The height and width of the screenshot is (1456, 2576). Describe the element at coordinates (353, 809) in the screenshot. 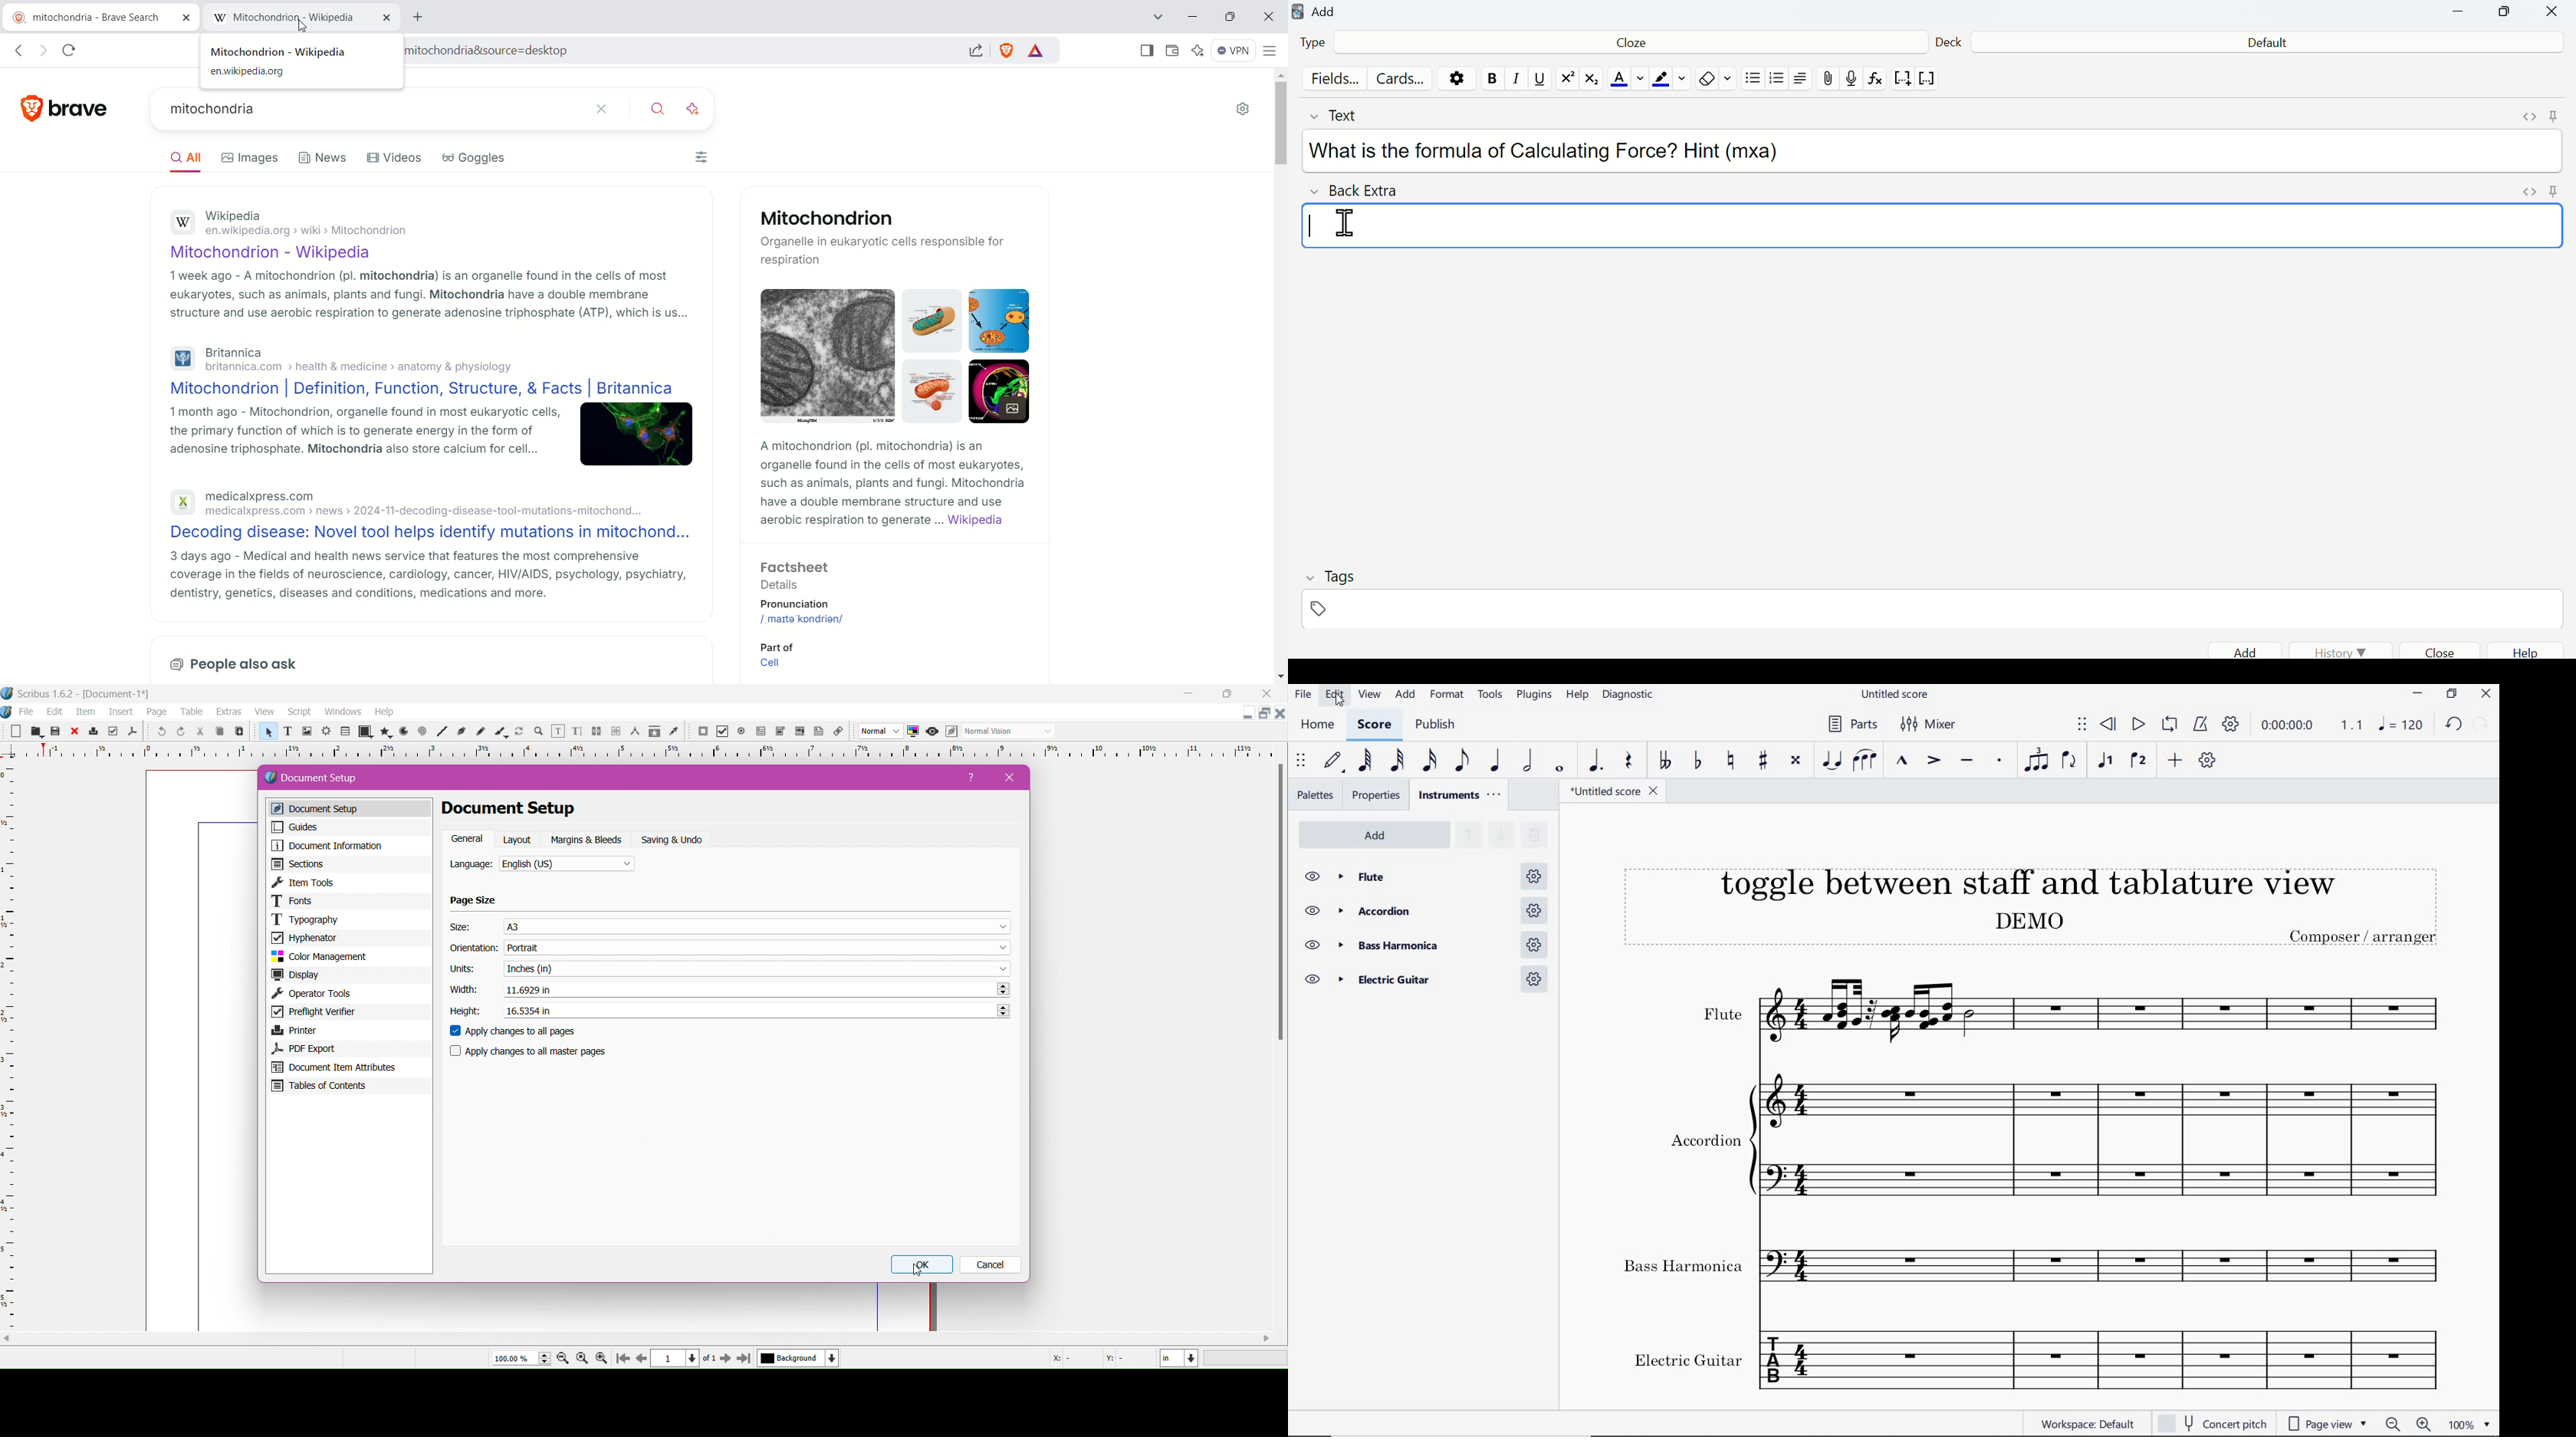

I see `Document Setup` at that location.